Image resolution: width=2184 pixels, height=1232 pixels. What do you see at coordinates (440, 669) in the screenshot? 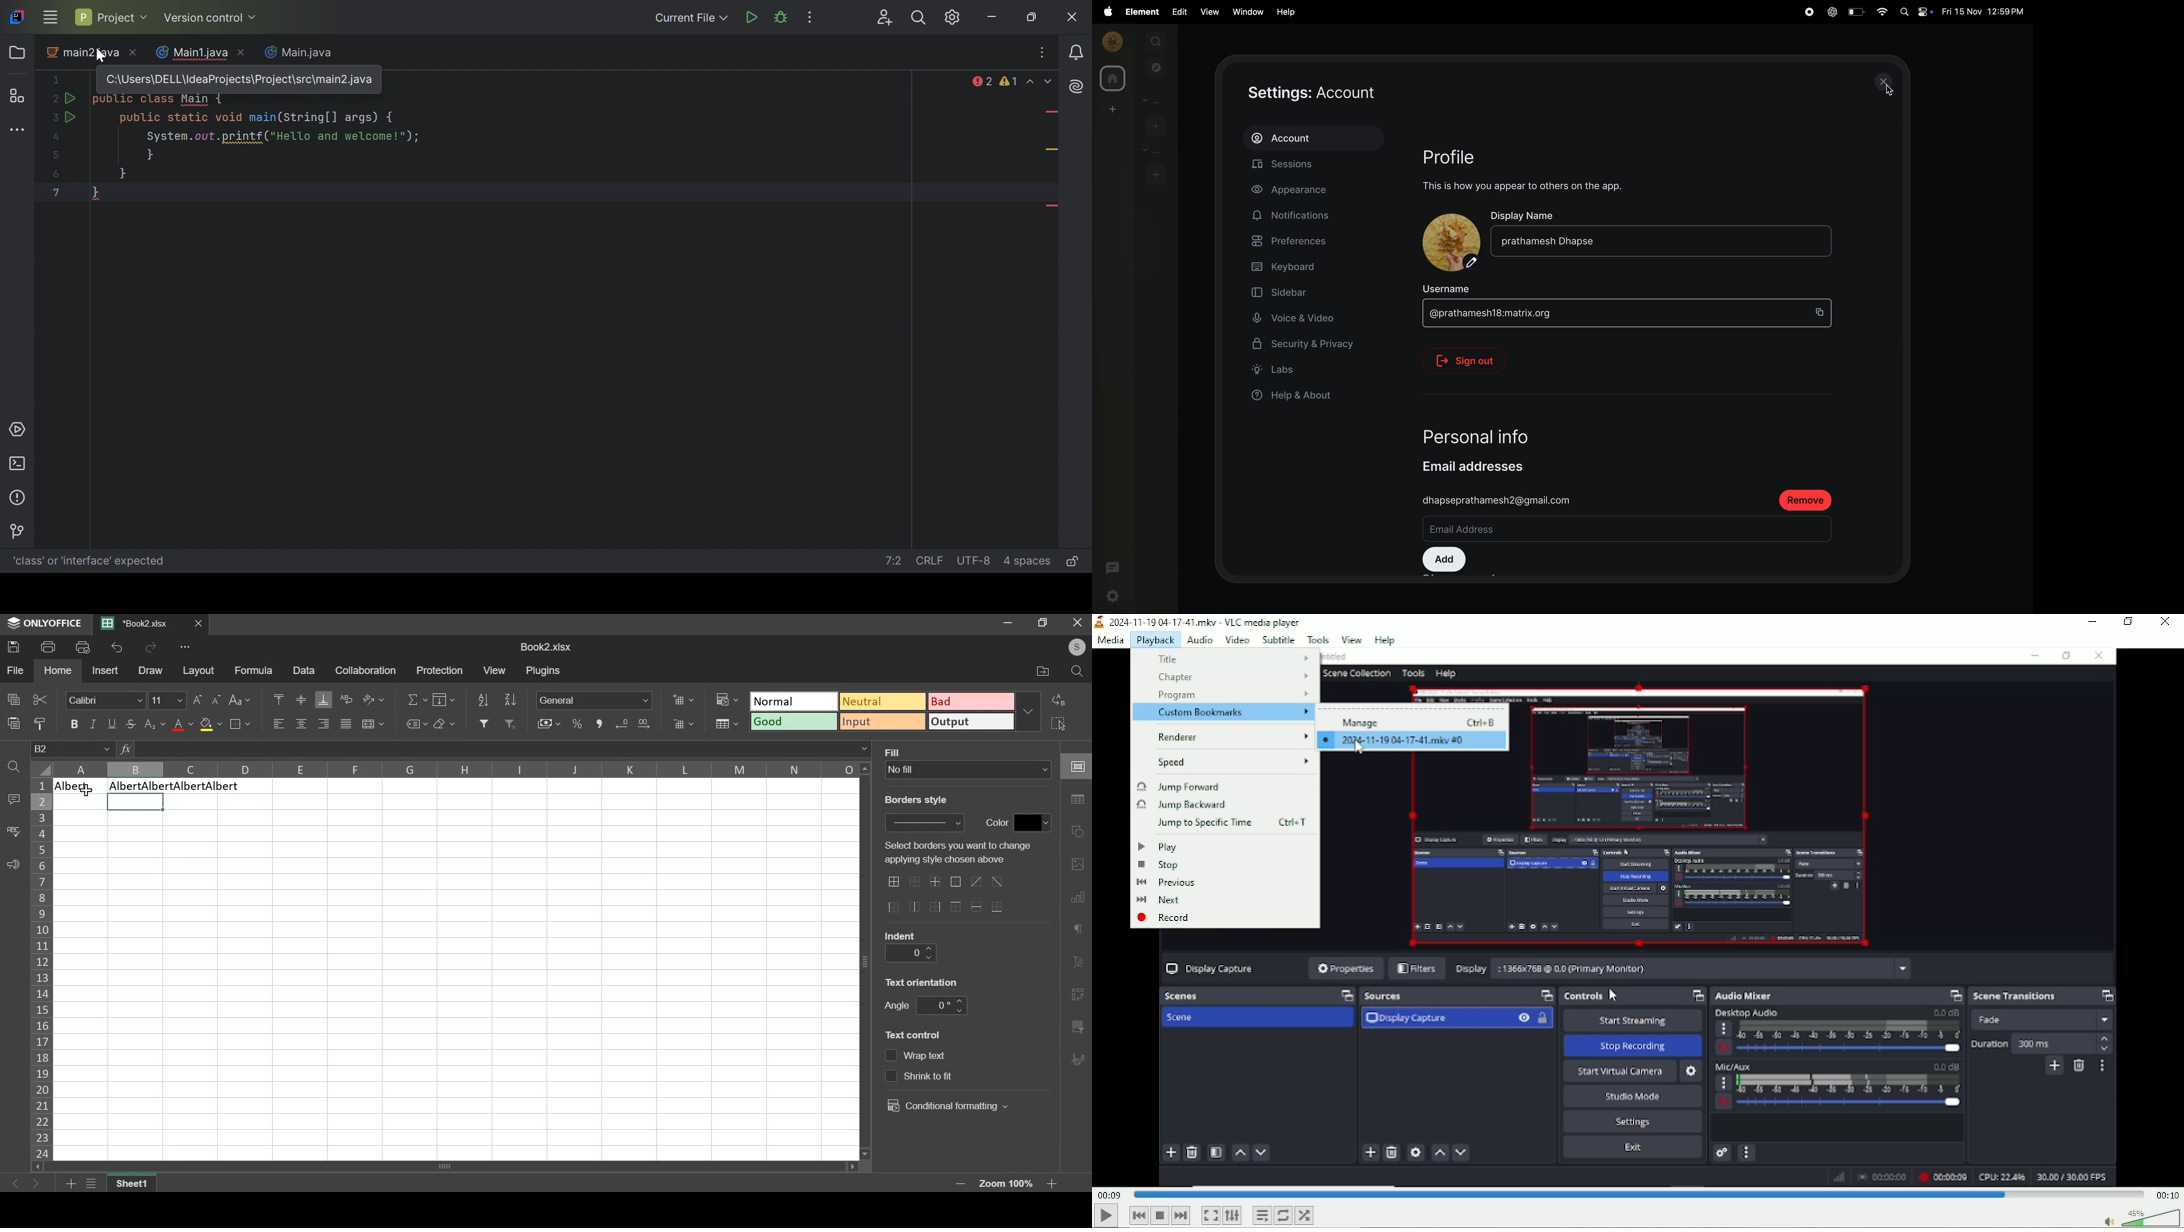
I see `protection` at bounding box center [440, 669].